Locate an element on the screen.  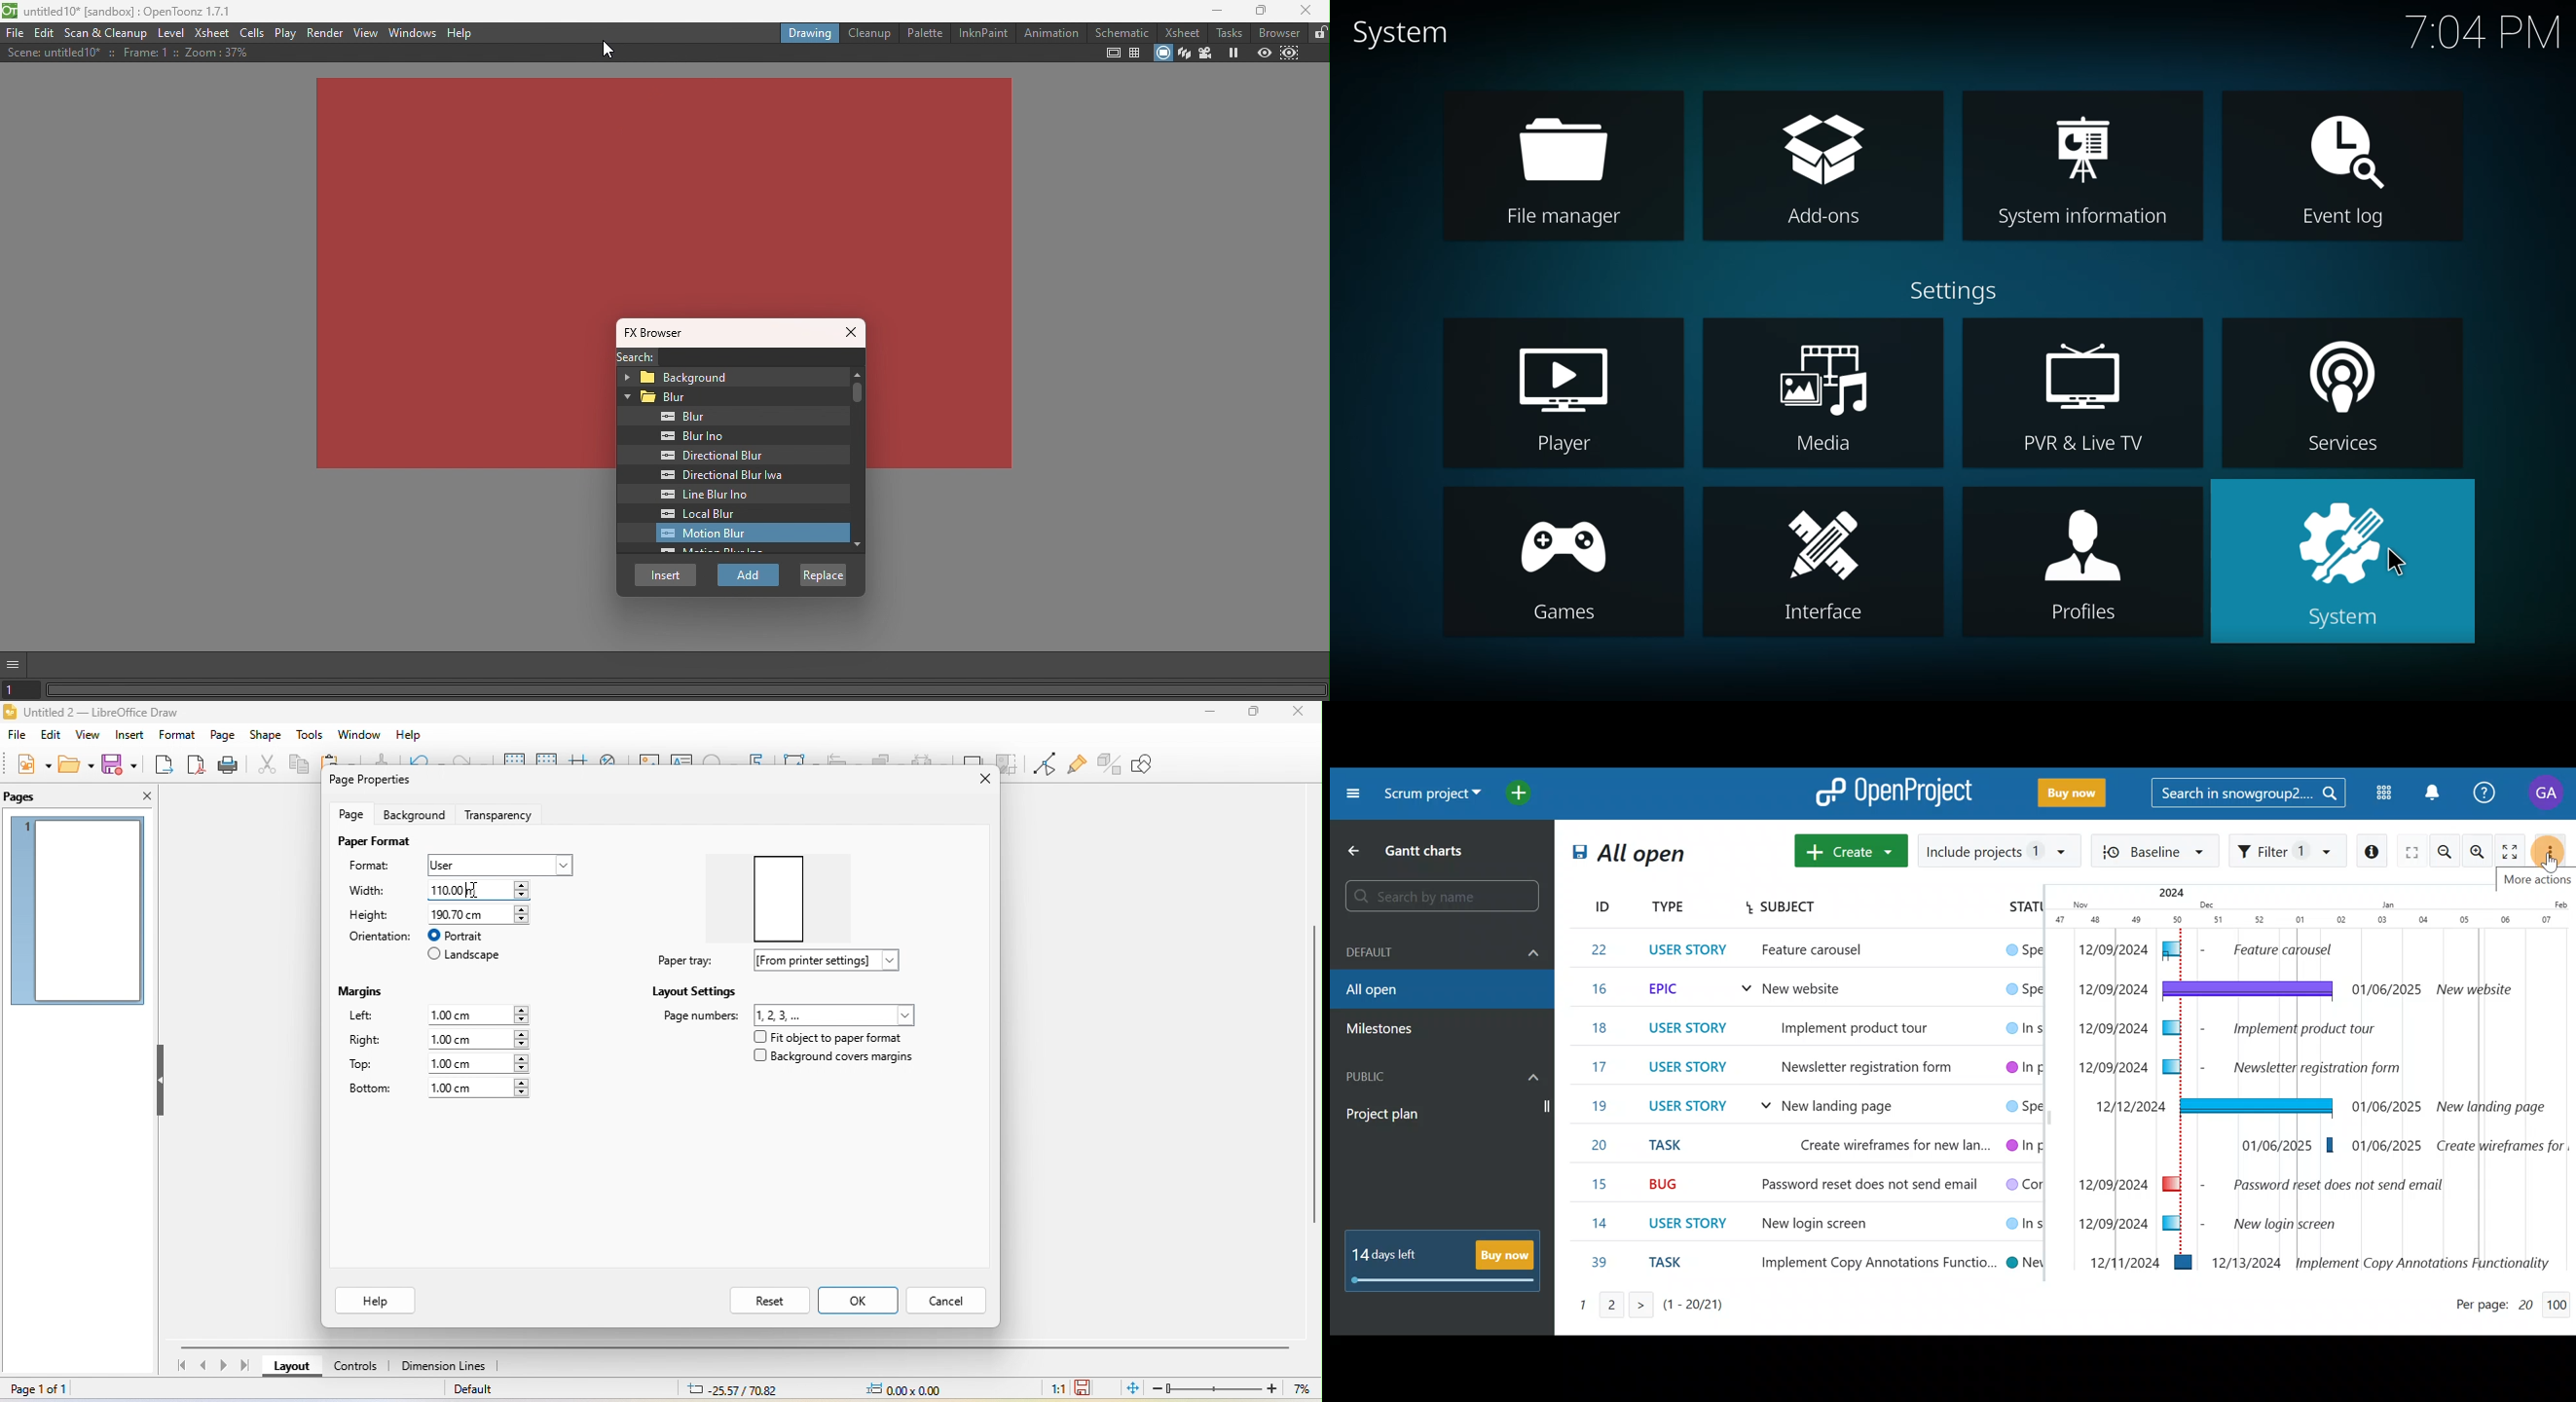
open is located at coordinates (75, 764).